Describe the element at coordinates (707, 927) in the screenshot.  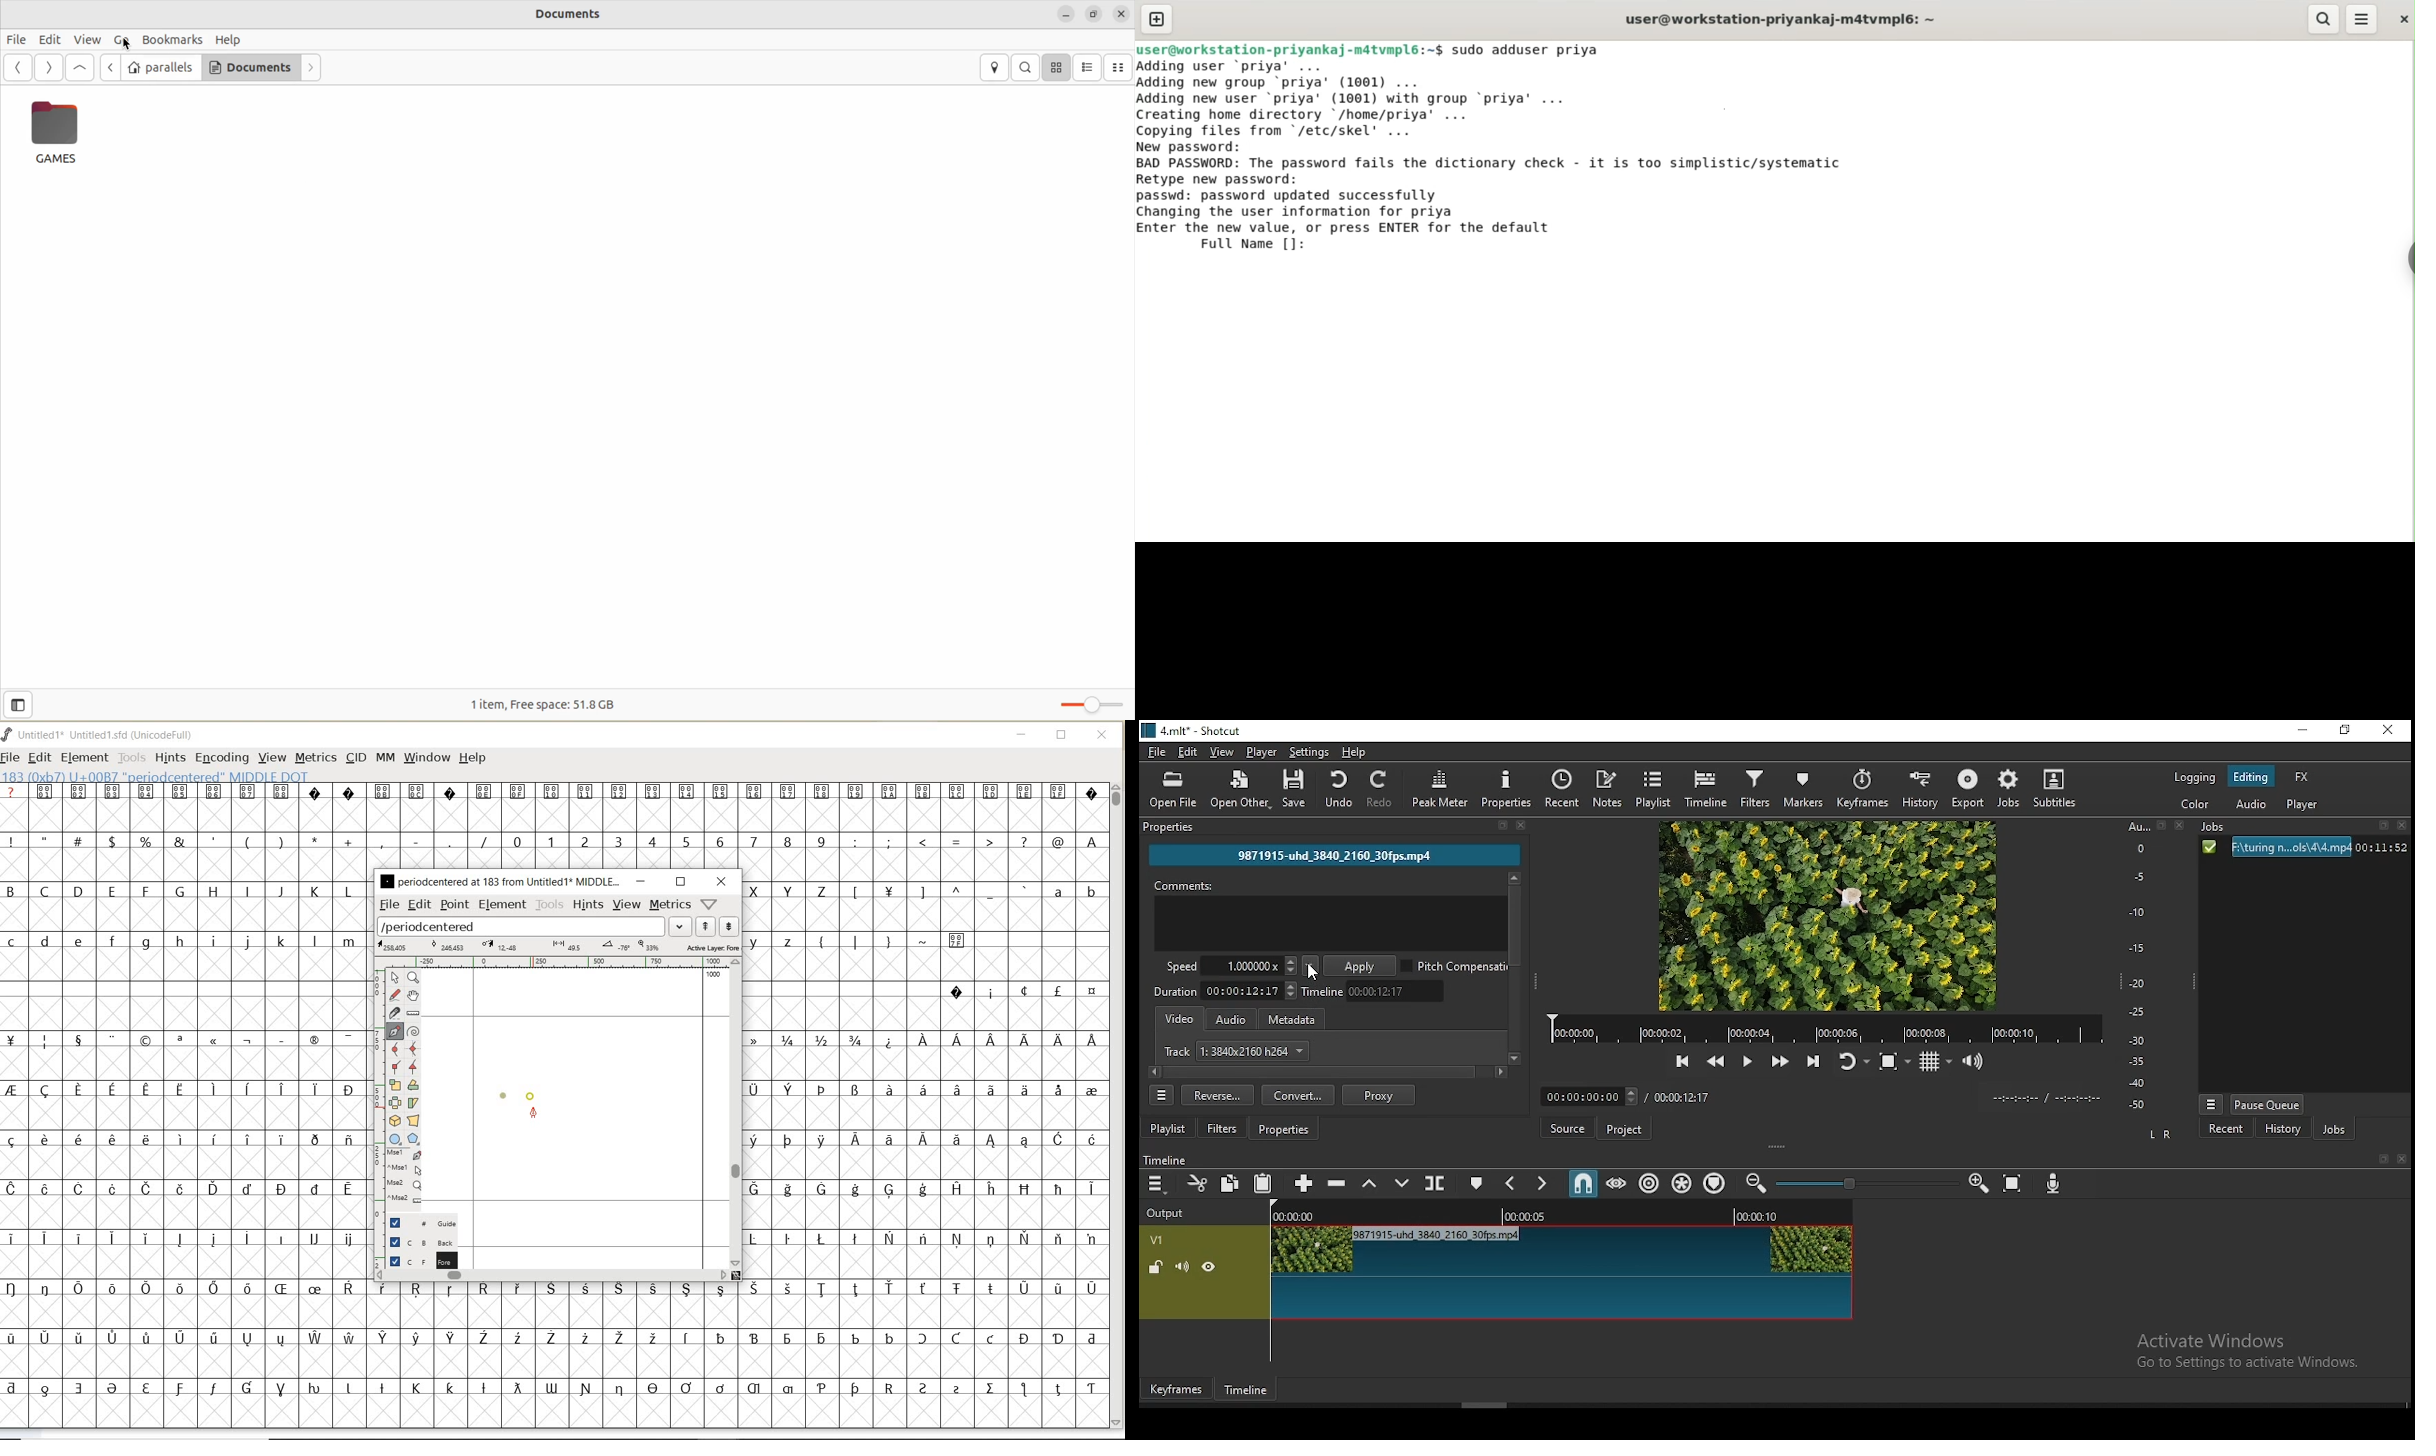
I see `show previous word list` at that location.